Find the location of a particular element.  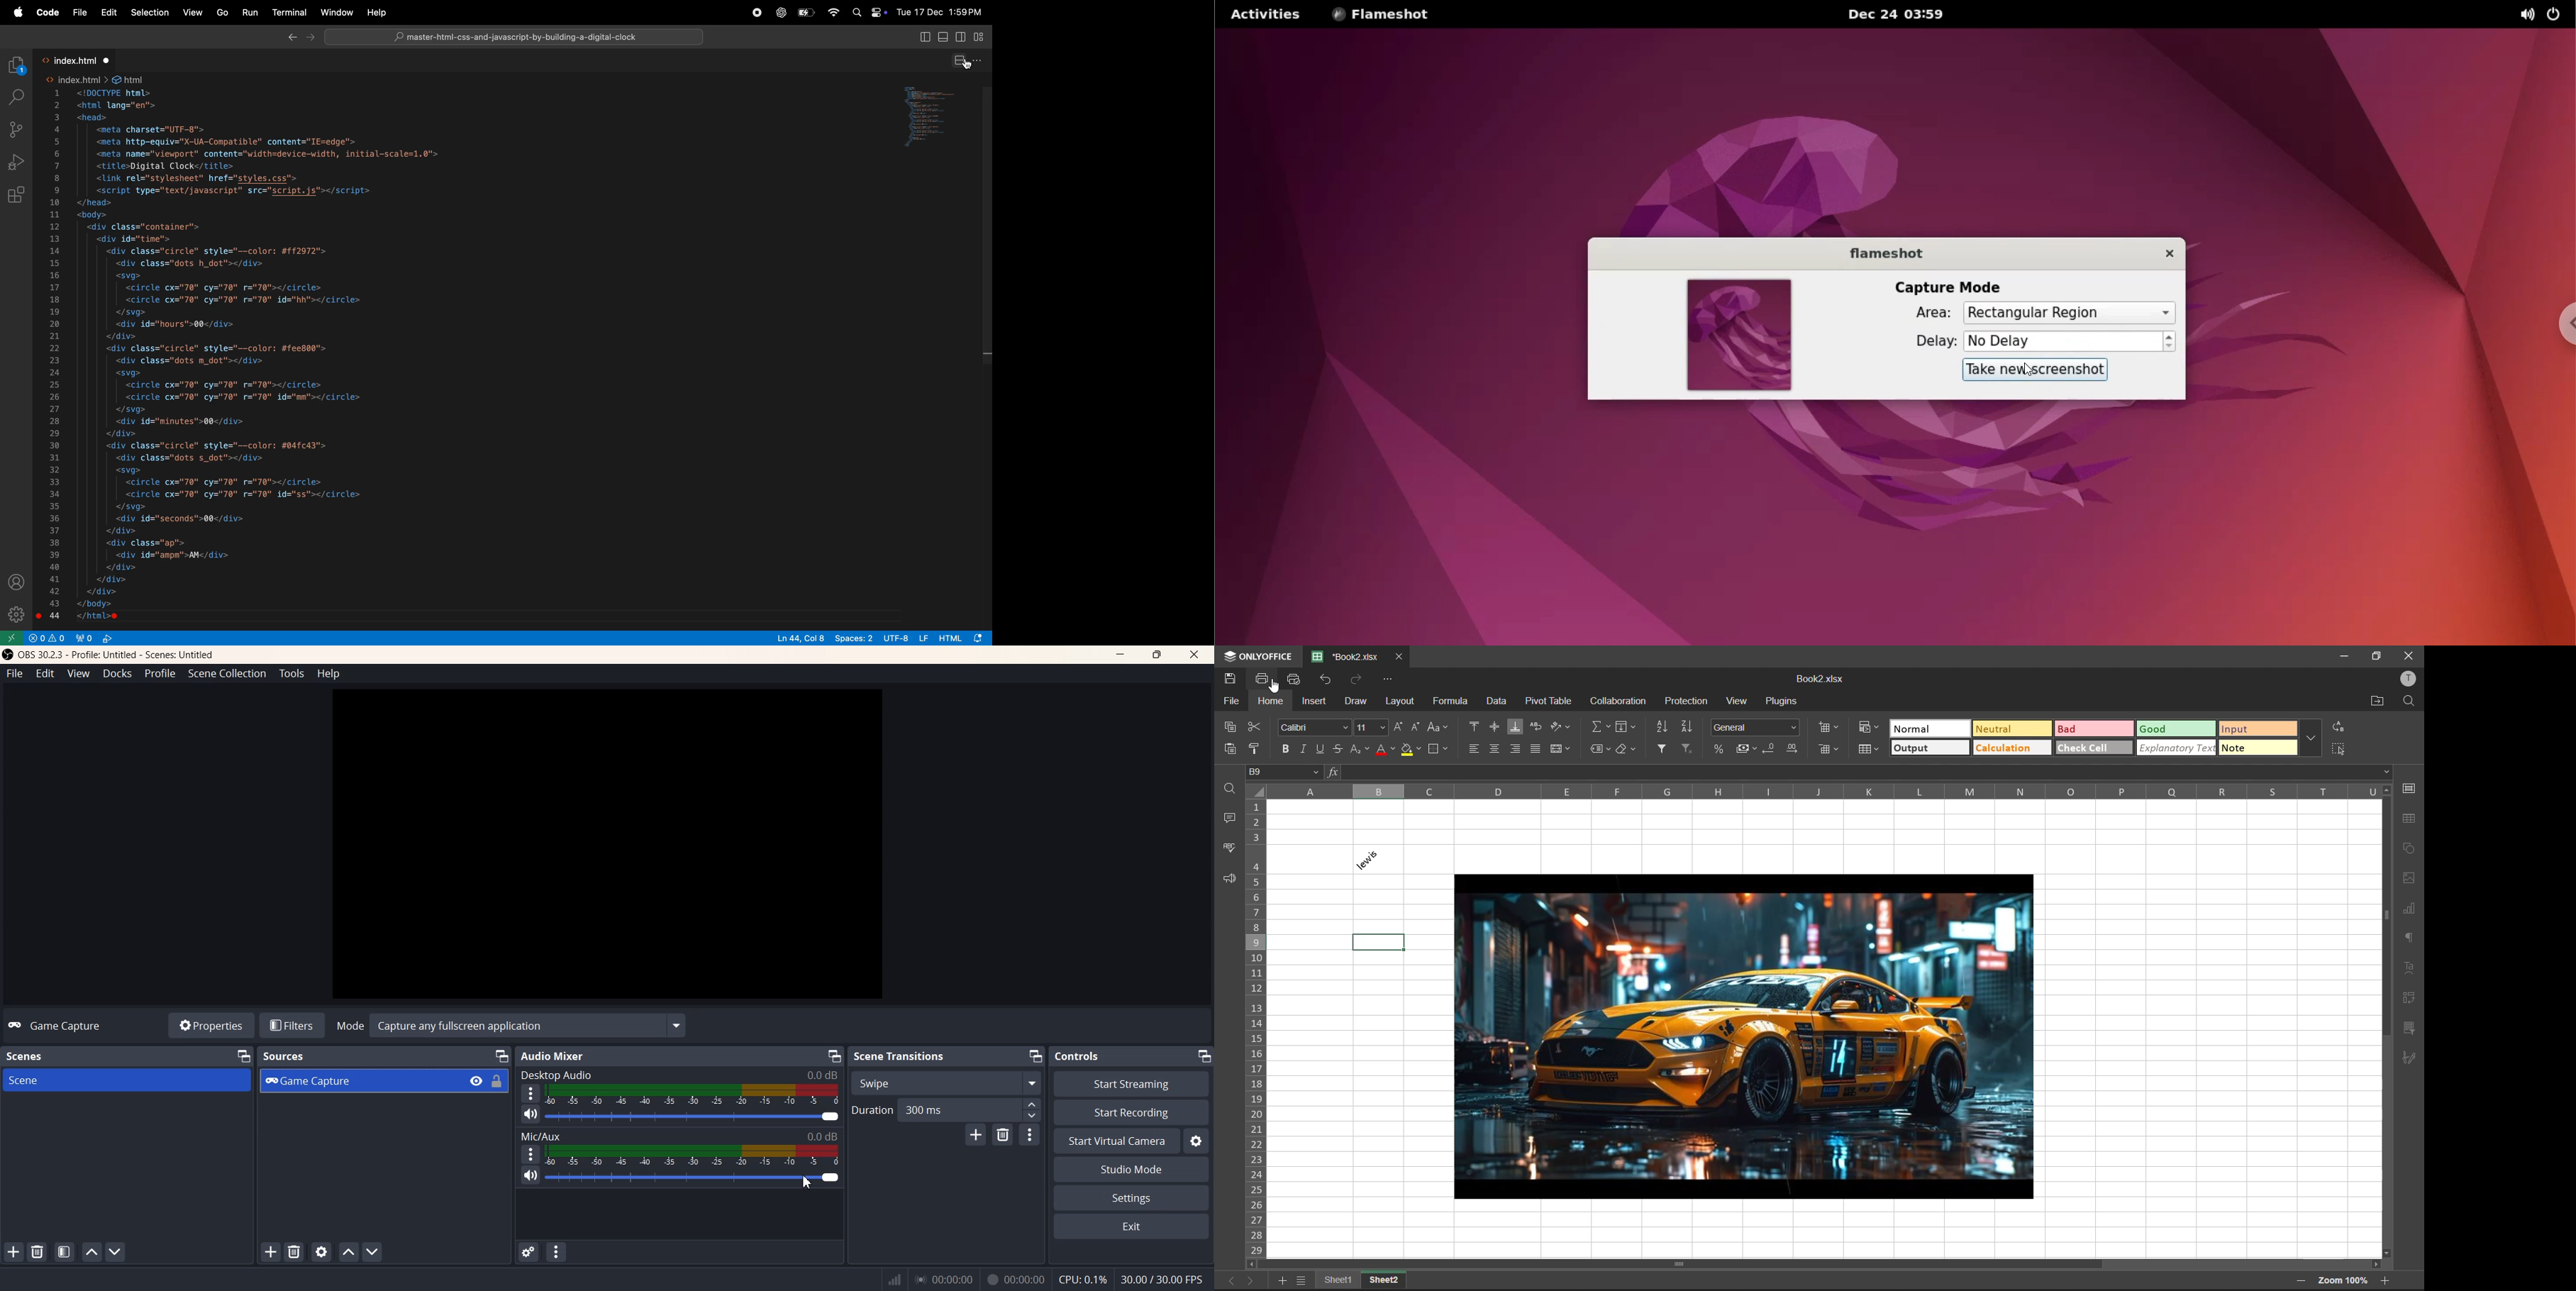

layout is located at coordinates (1402, 702).